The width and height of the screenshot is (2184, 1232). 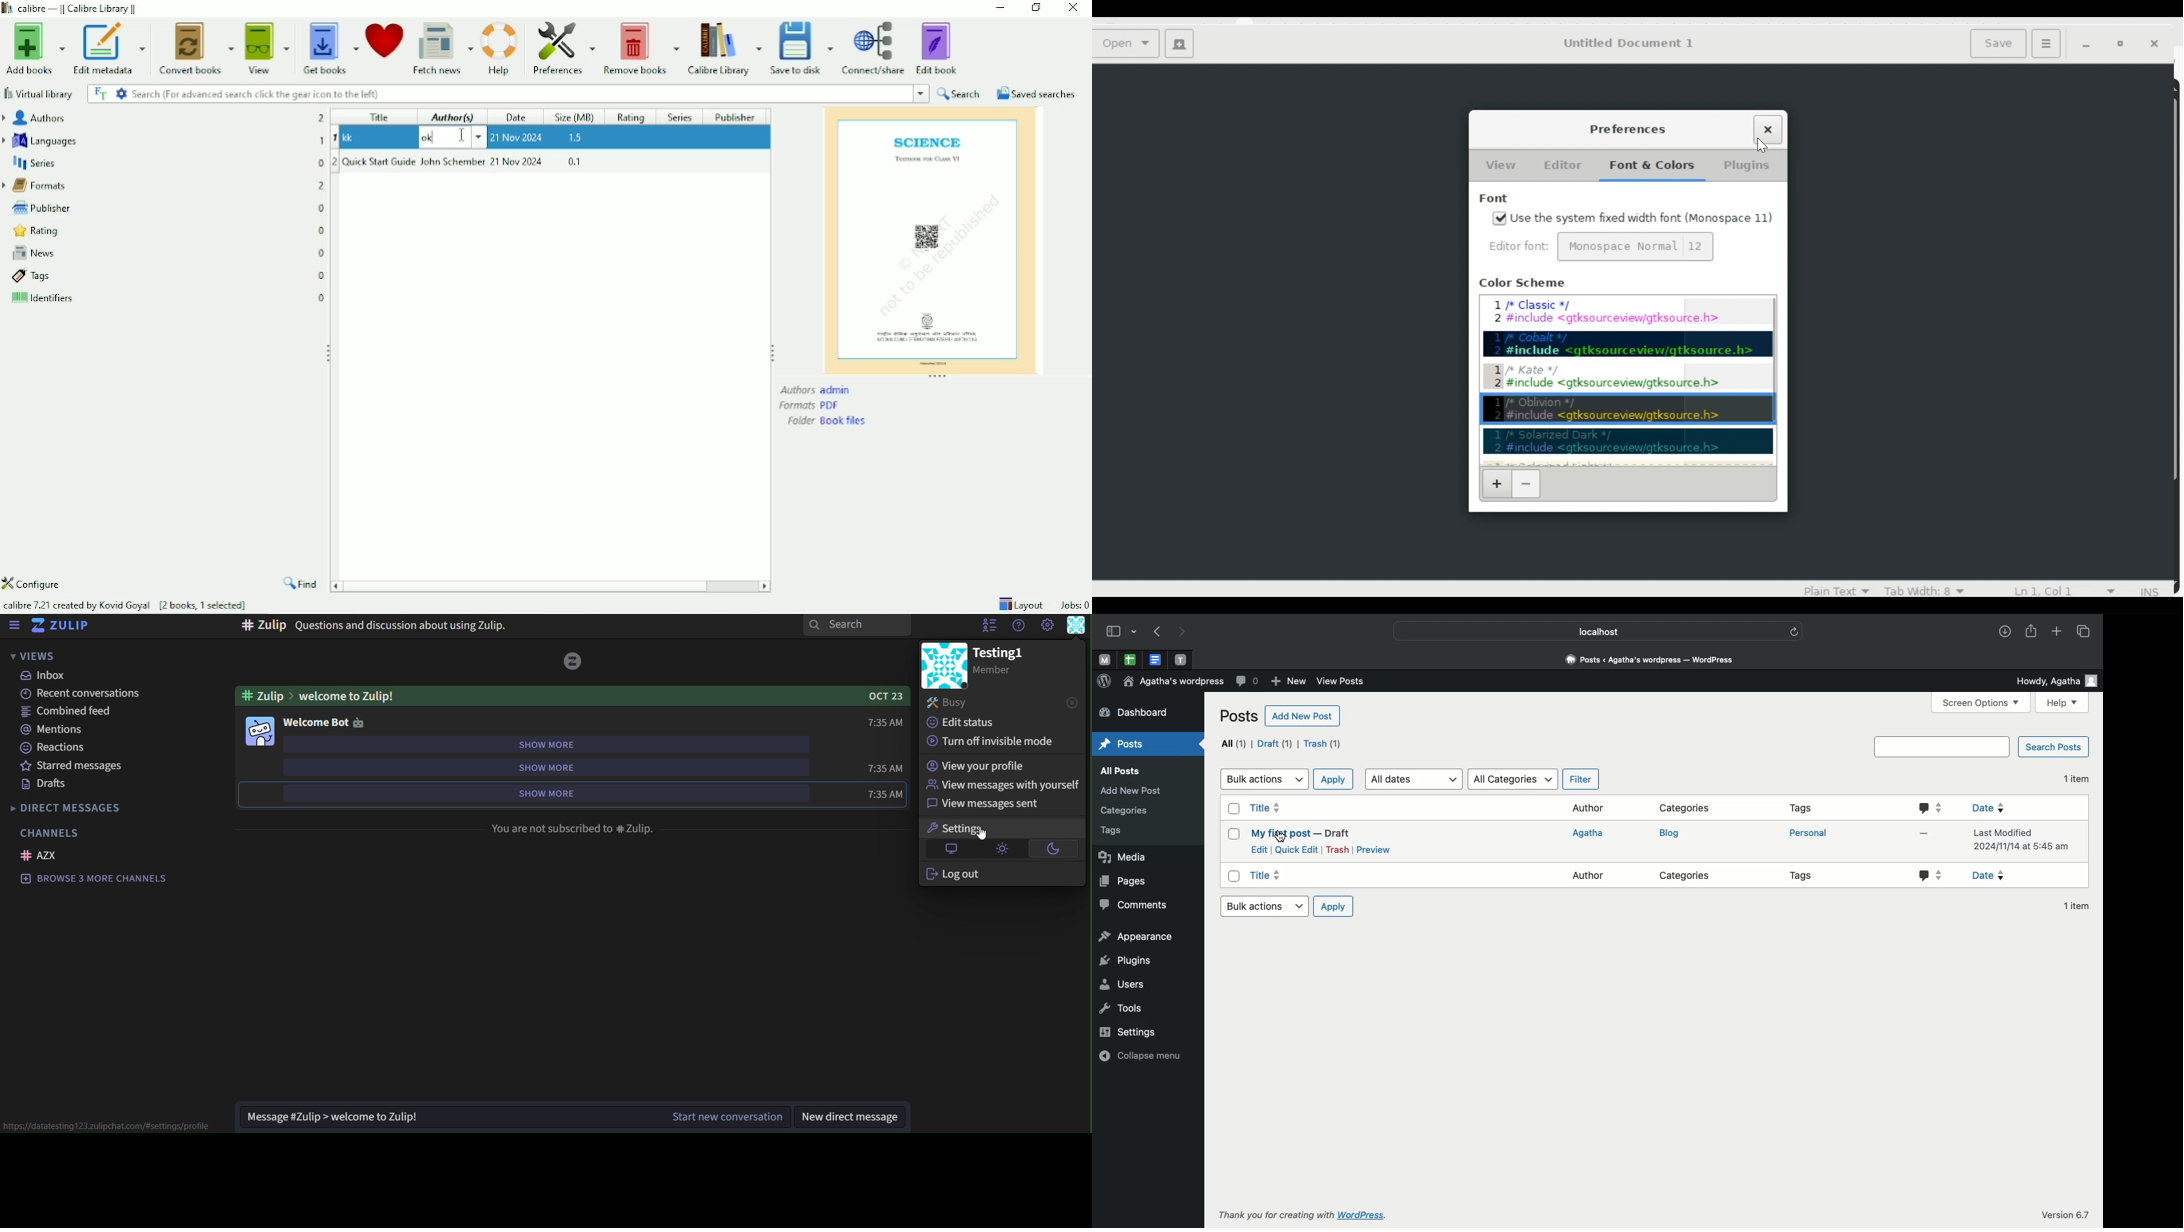 What do you see at coordinates (1127, 771) in the screenshot?
I see `All posts` at bounding box center [1127, 771].